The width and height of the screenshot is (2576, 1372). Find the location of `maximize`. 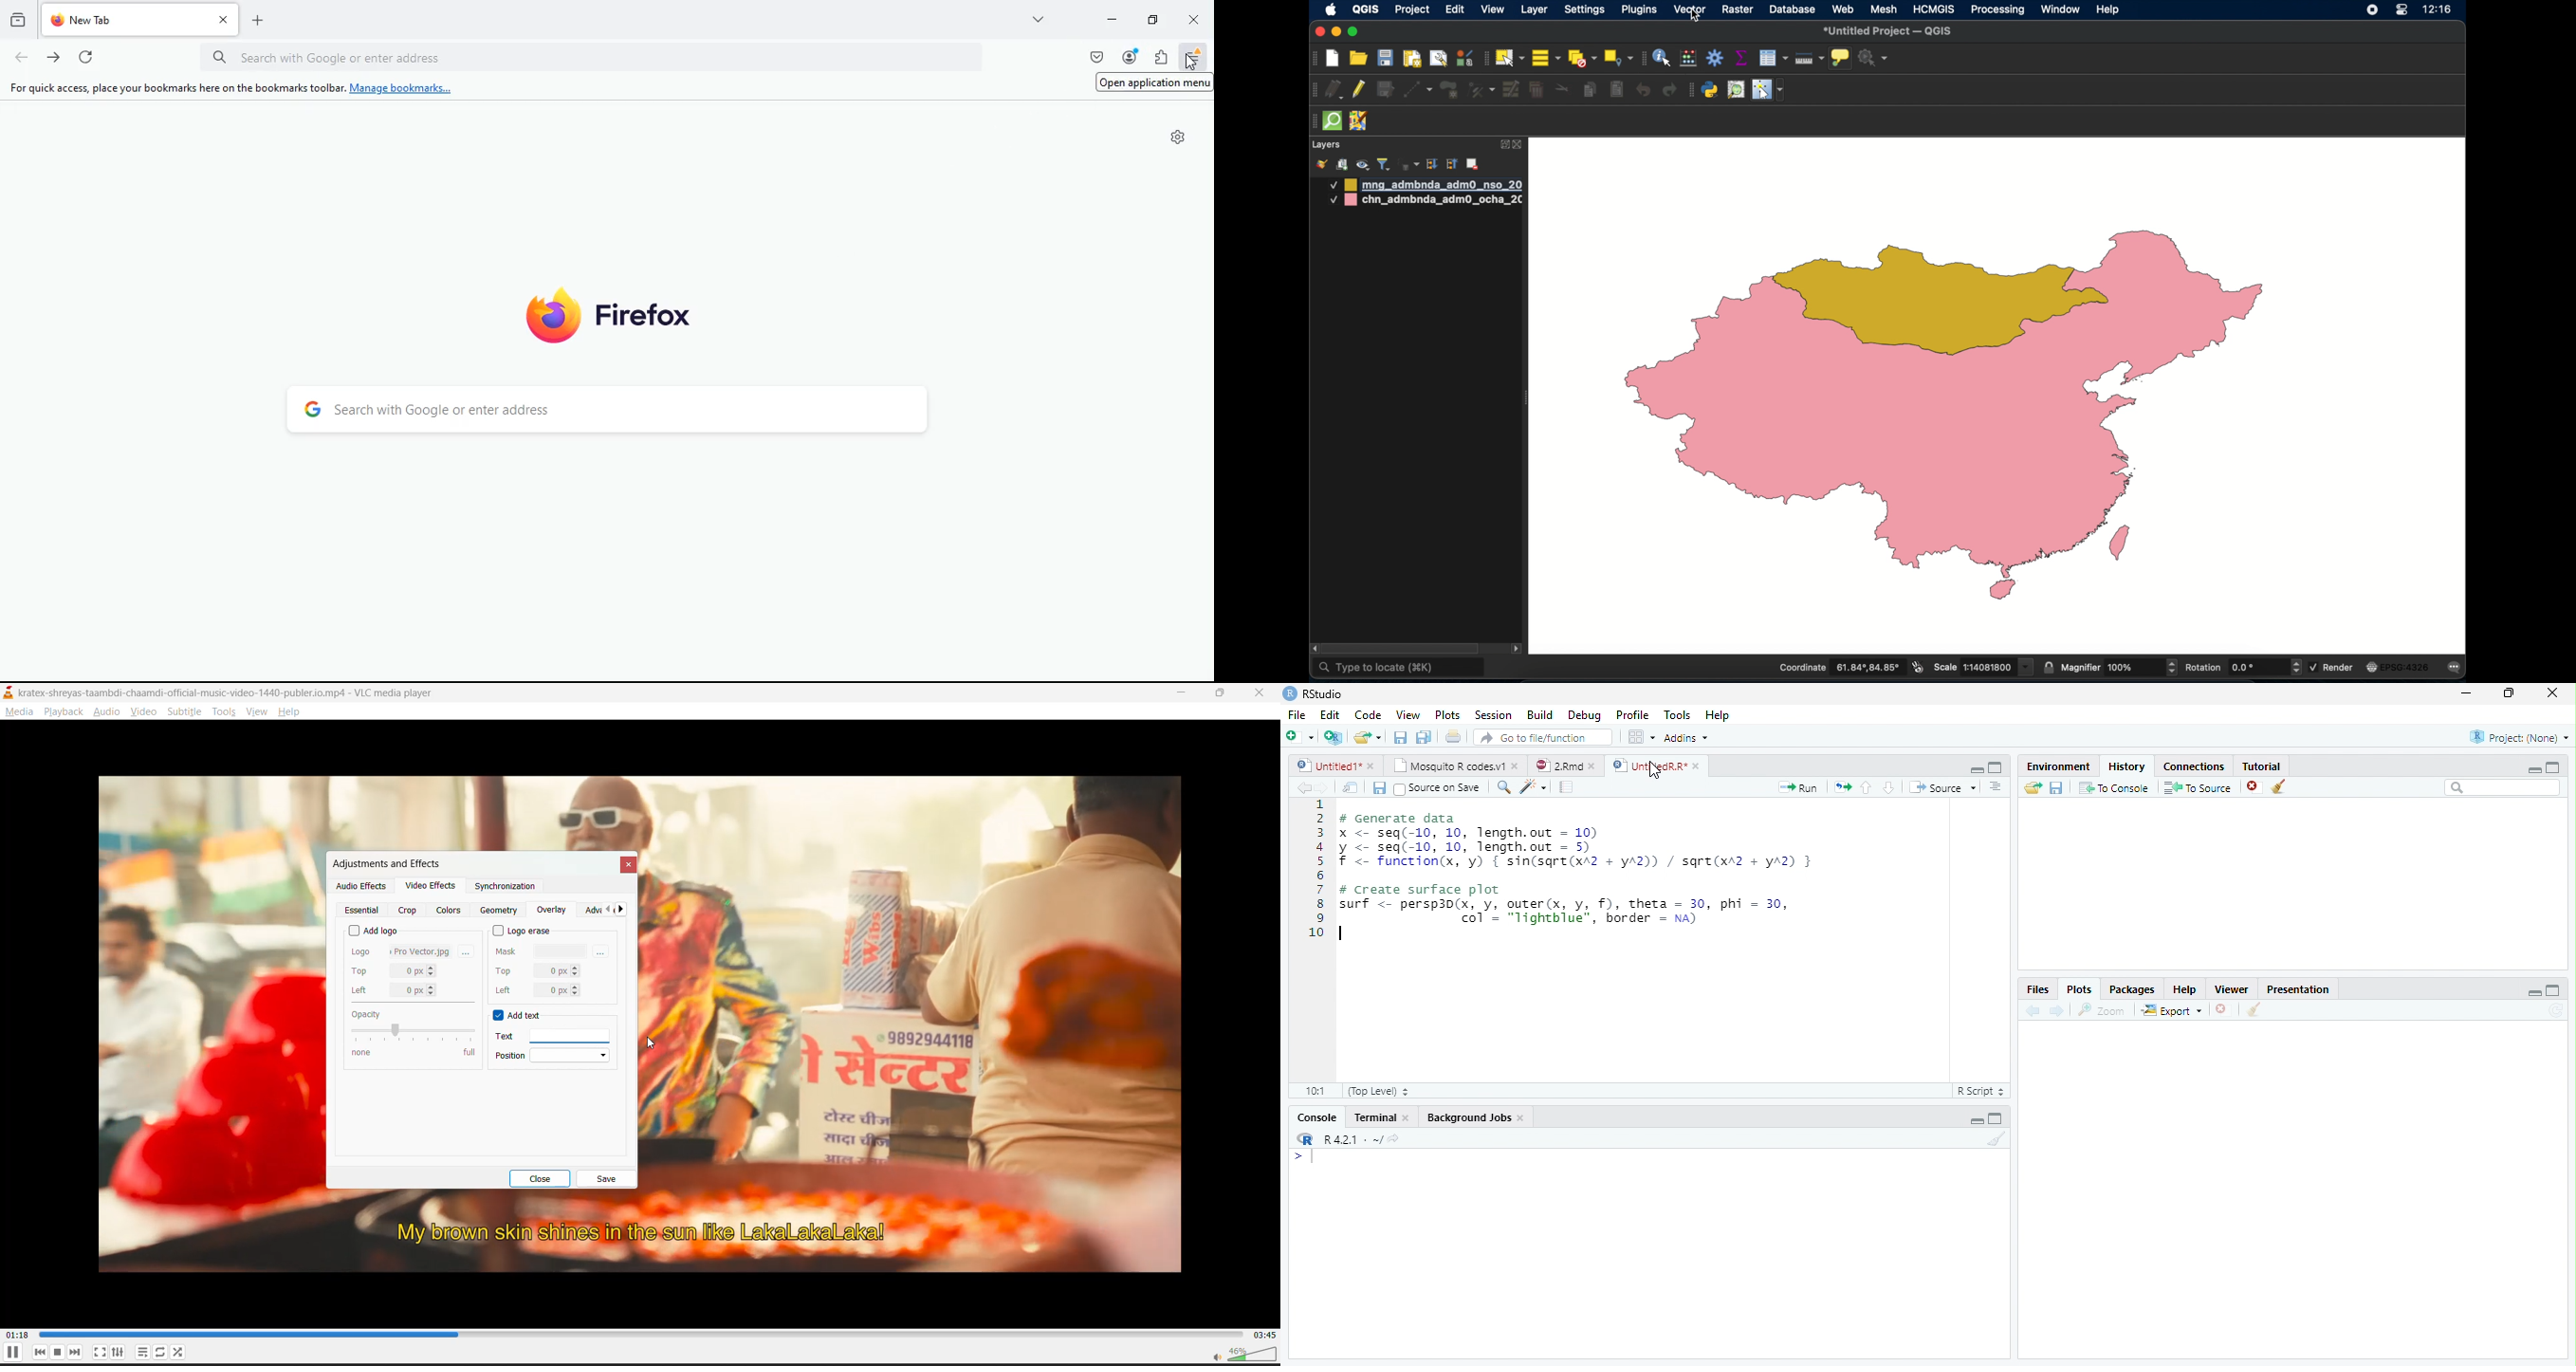

maximize is located at coordinates (2554, 990).